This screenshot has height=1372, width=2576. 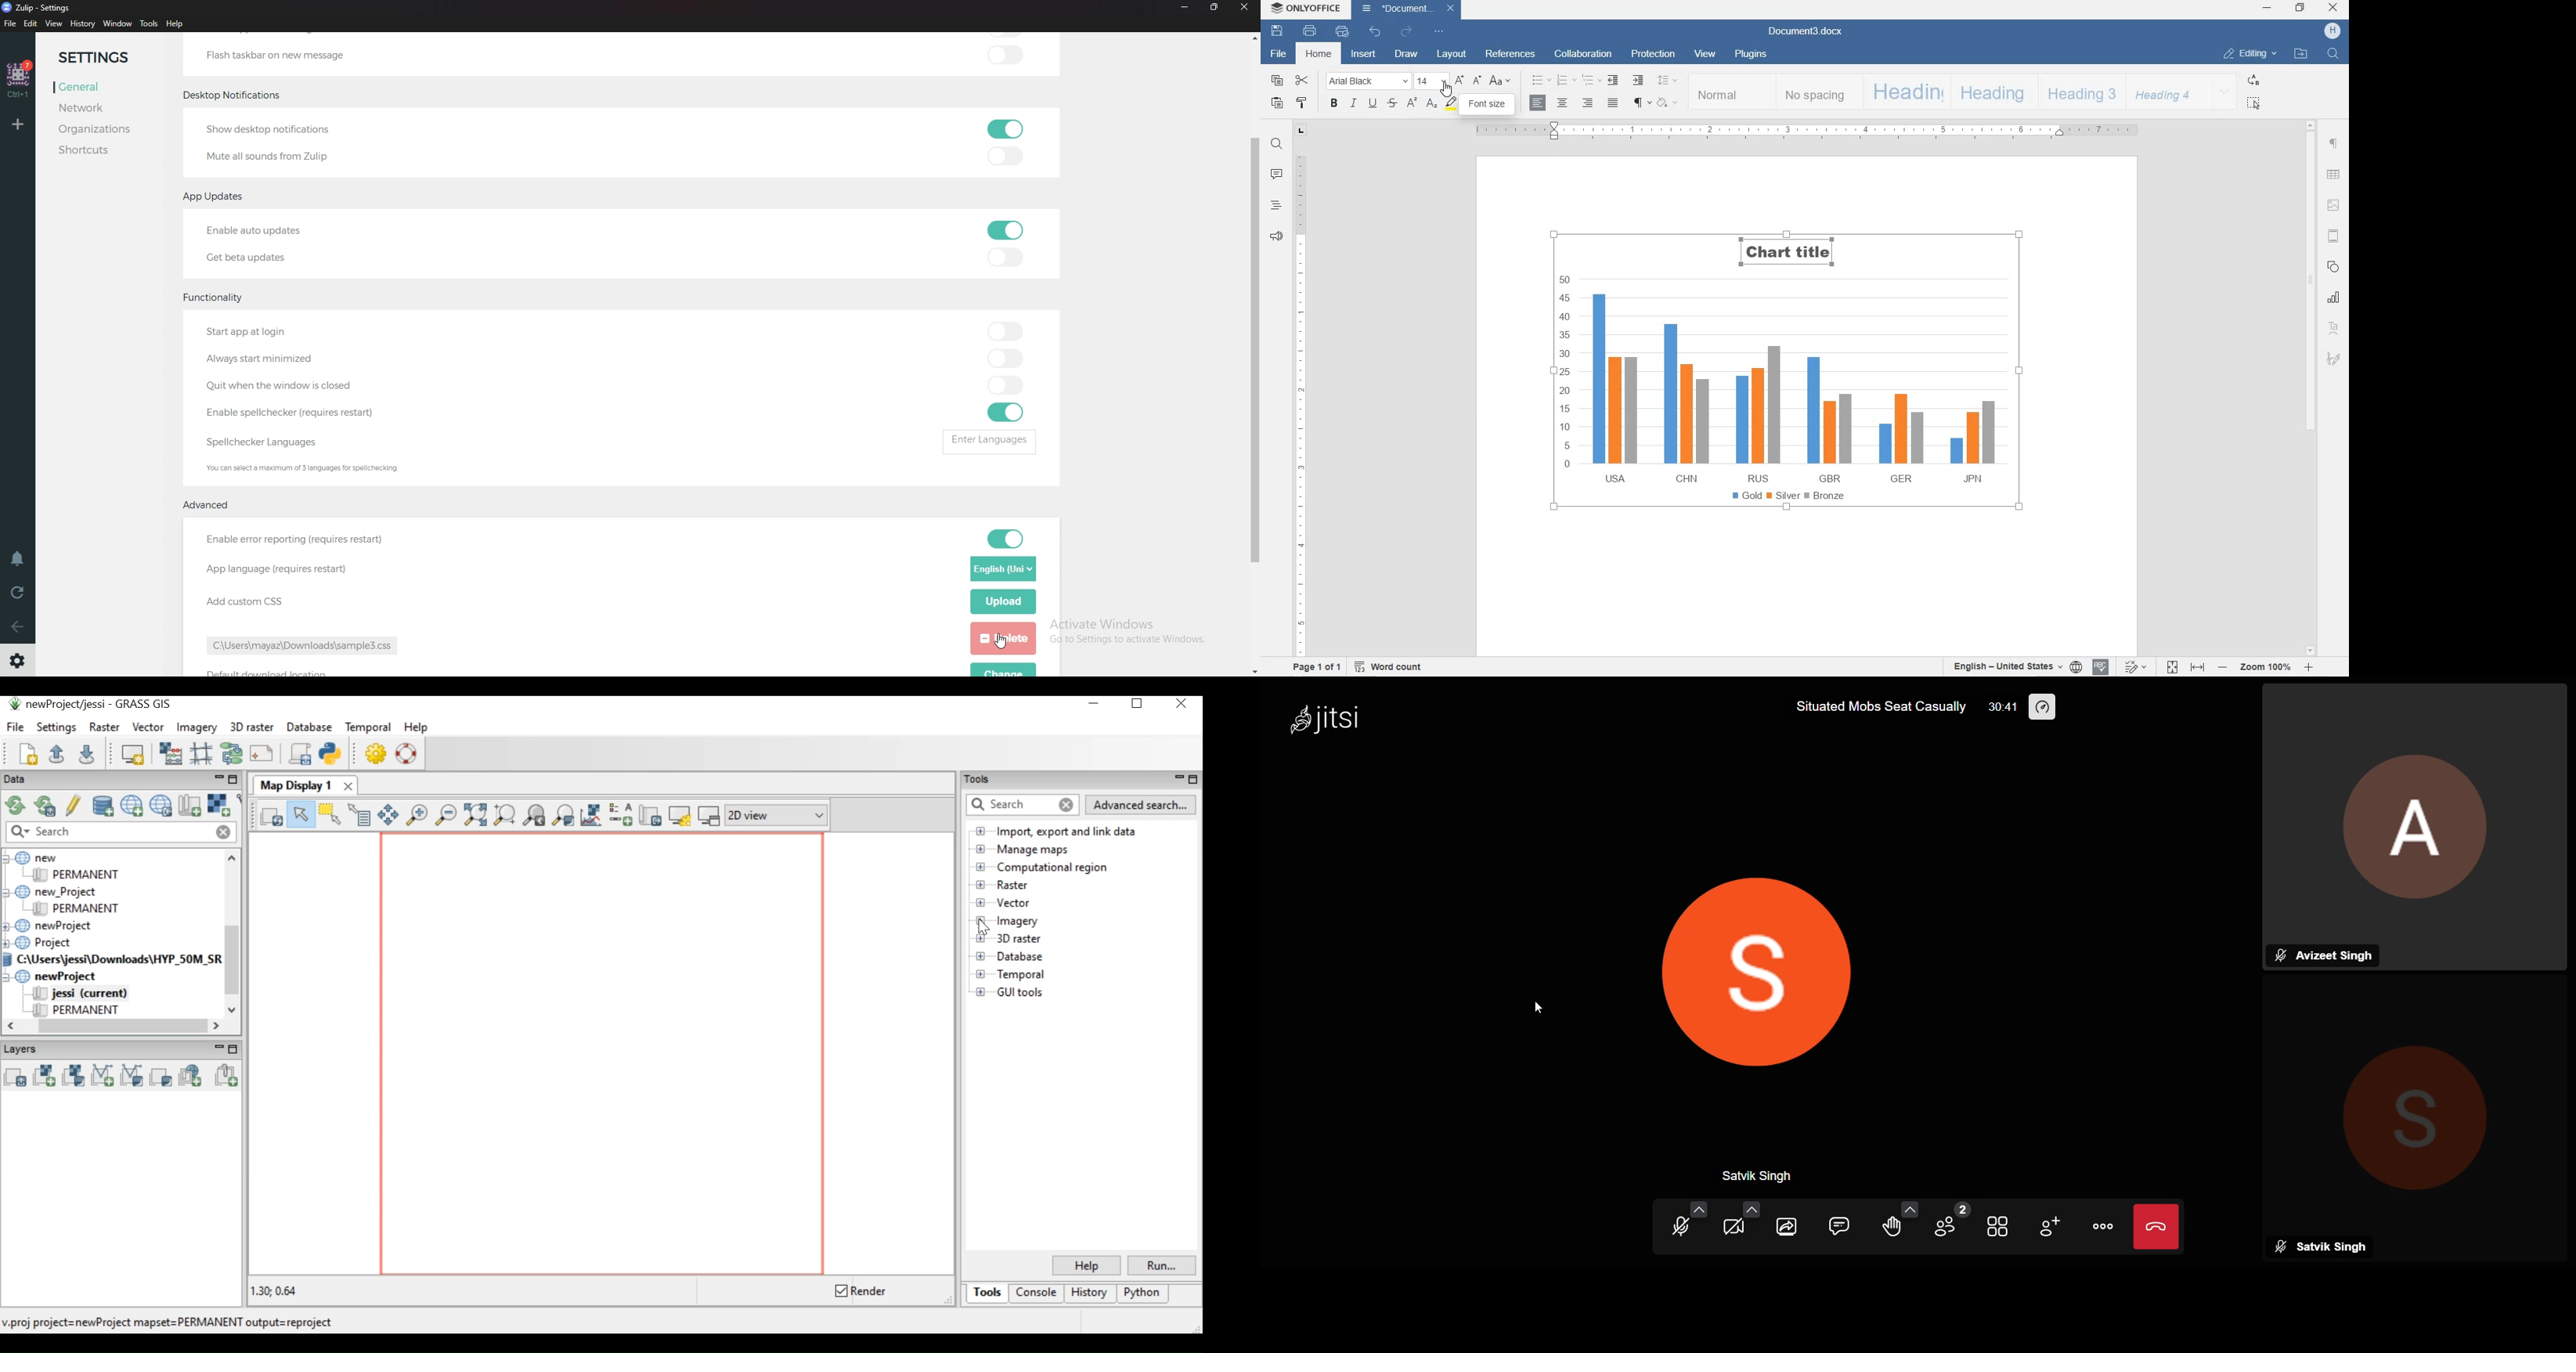 I want to click on HEADING 3, so click(x=2080, y=92).